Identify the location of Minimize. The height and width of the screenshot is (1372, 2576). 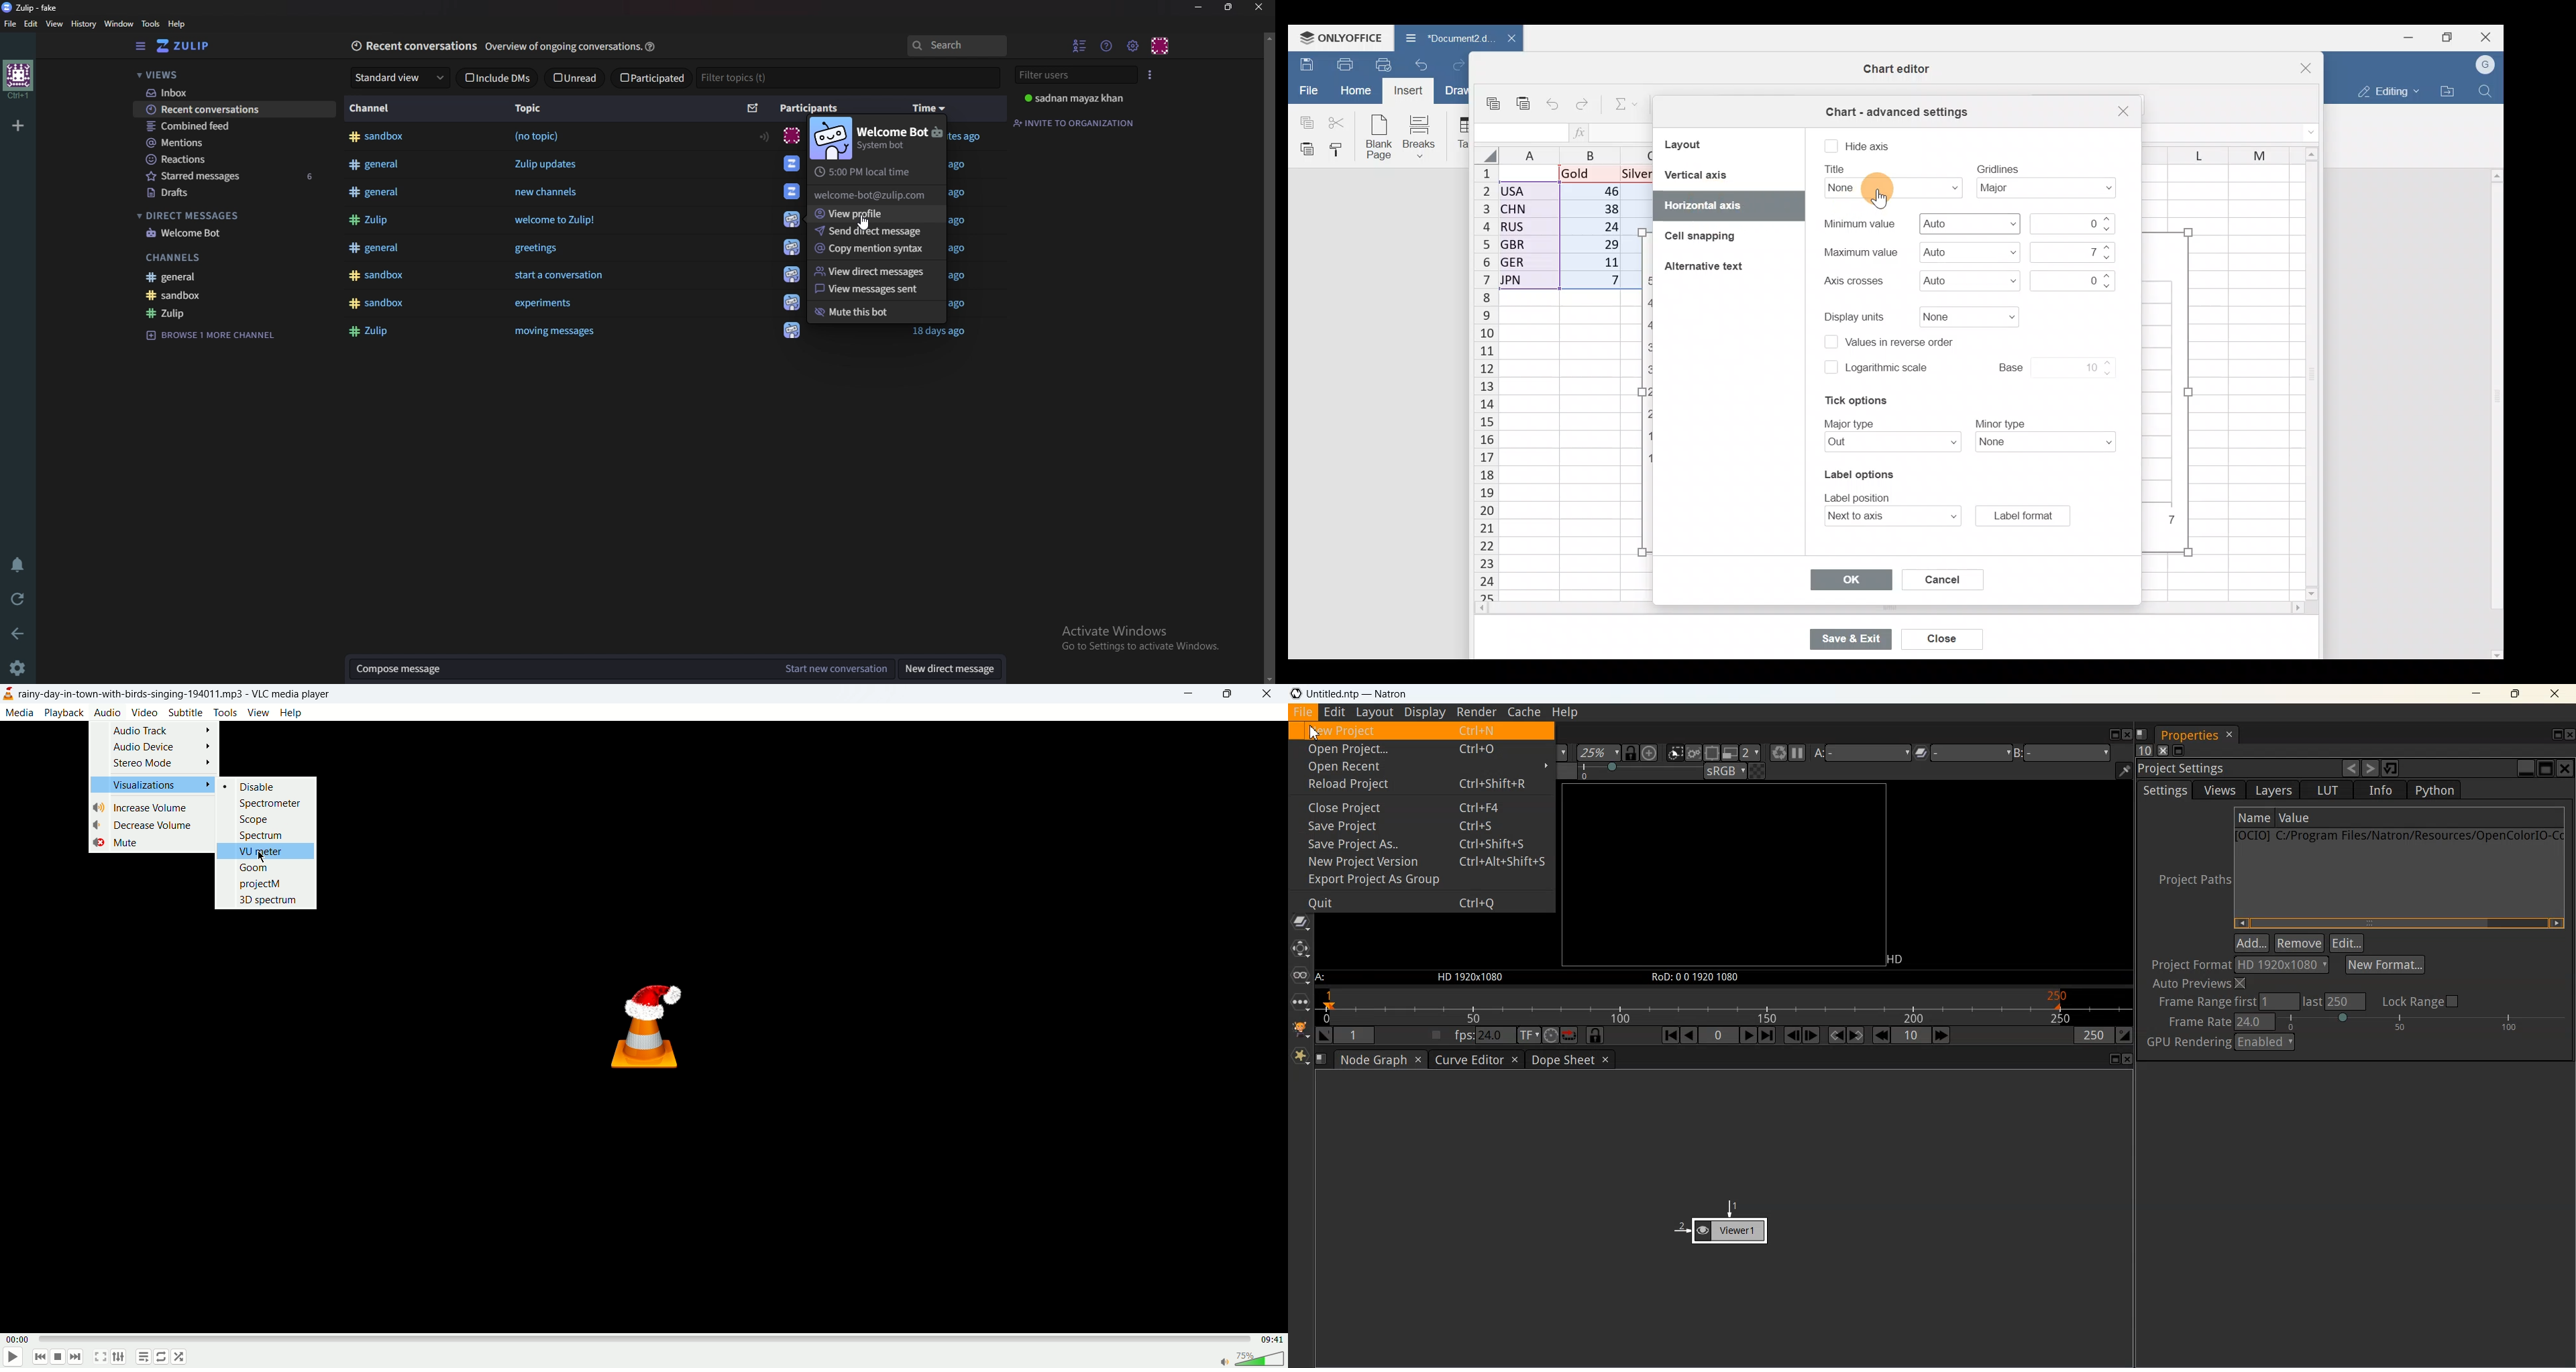
(1198, 8).